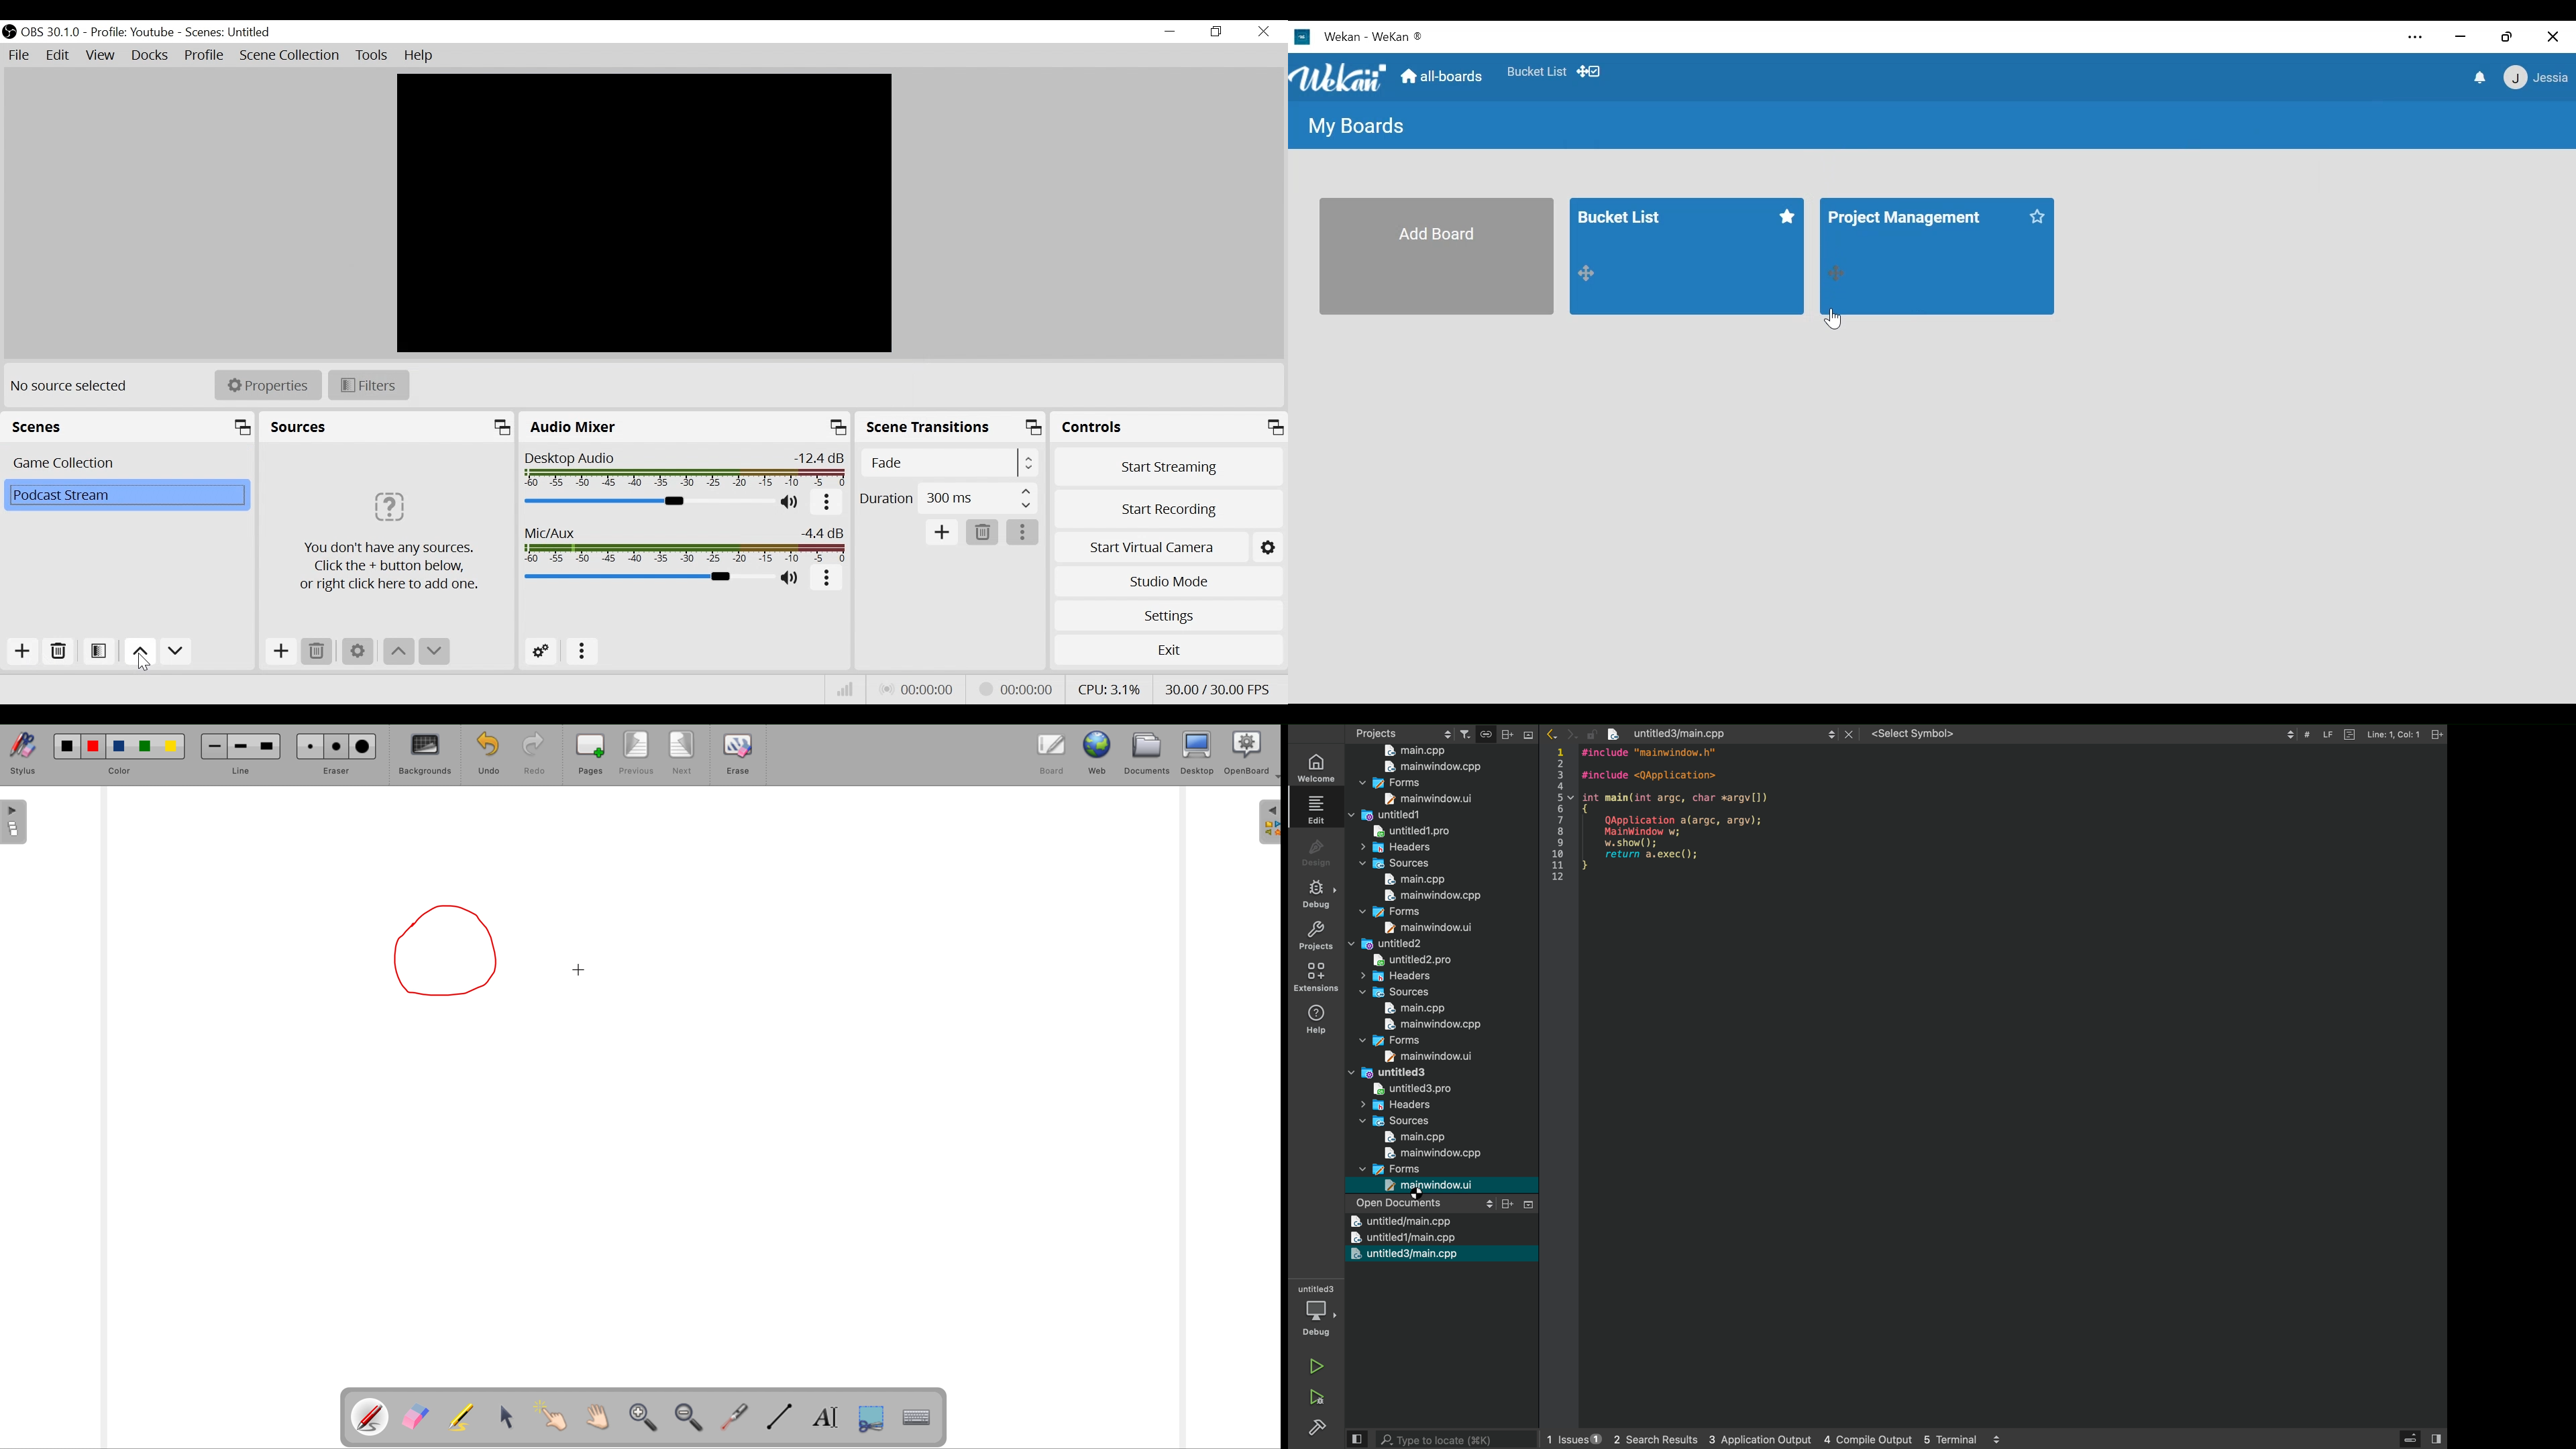  Describe the element at coordinates (646, 578) in the screenshot. I see `Mic/Aux` at that location.